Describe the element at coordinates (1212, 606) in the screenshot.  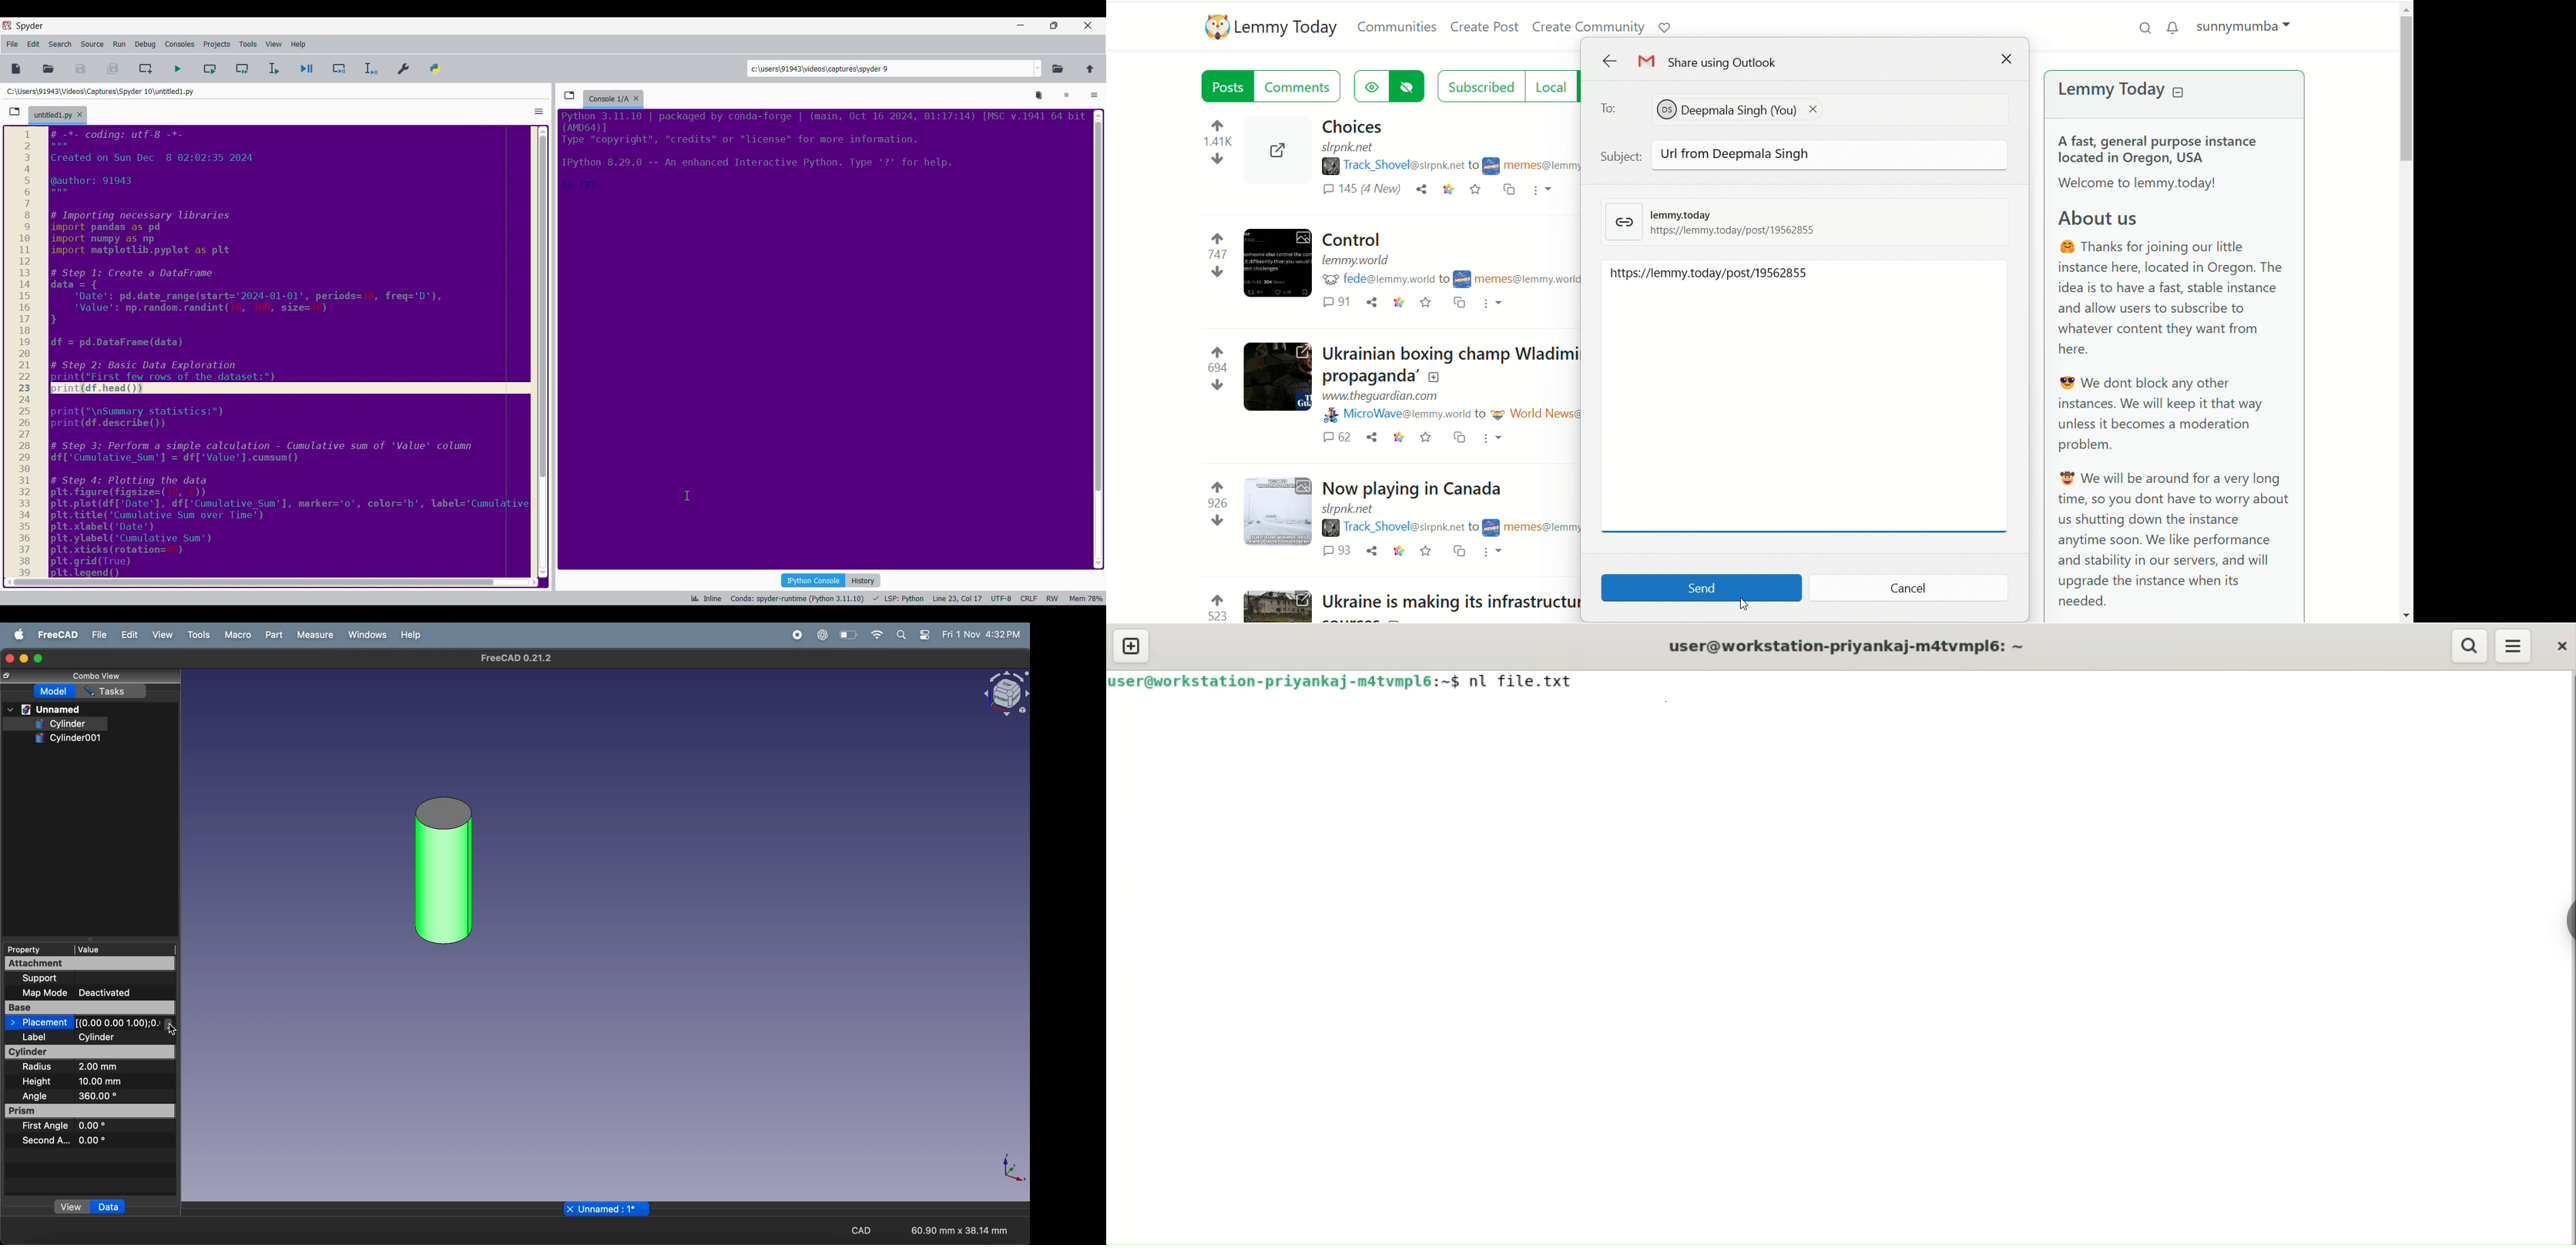
I see `votes up and down` at that location.